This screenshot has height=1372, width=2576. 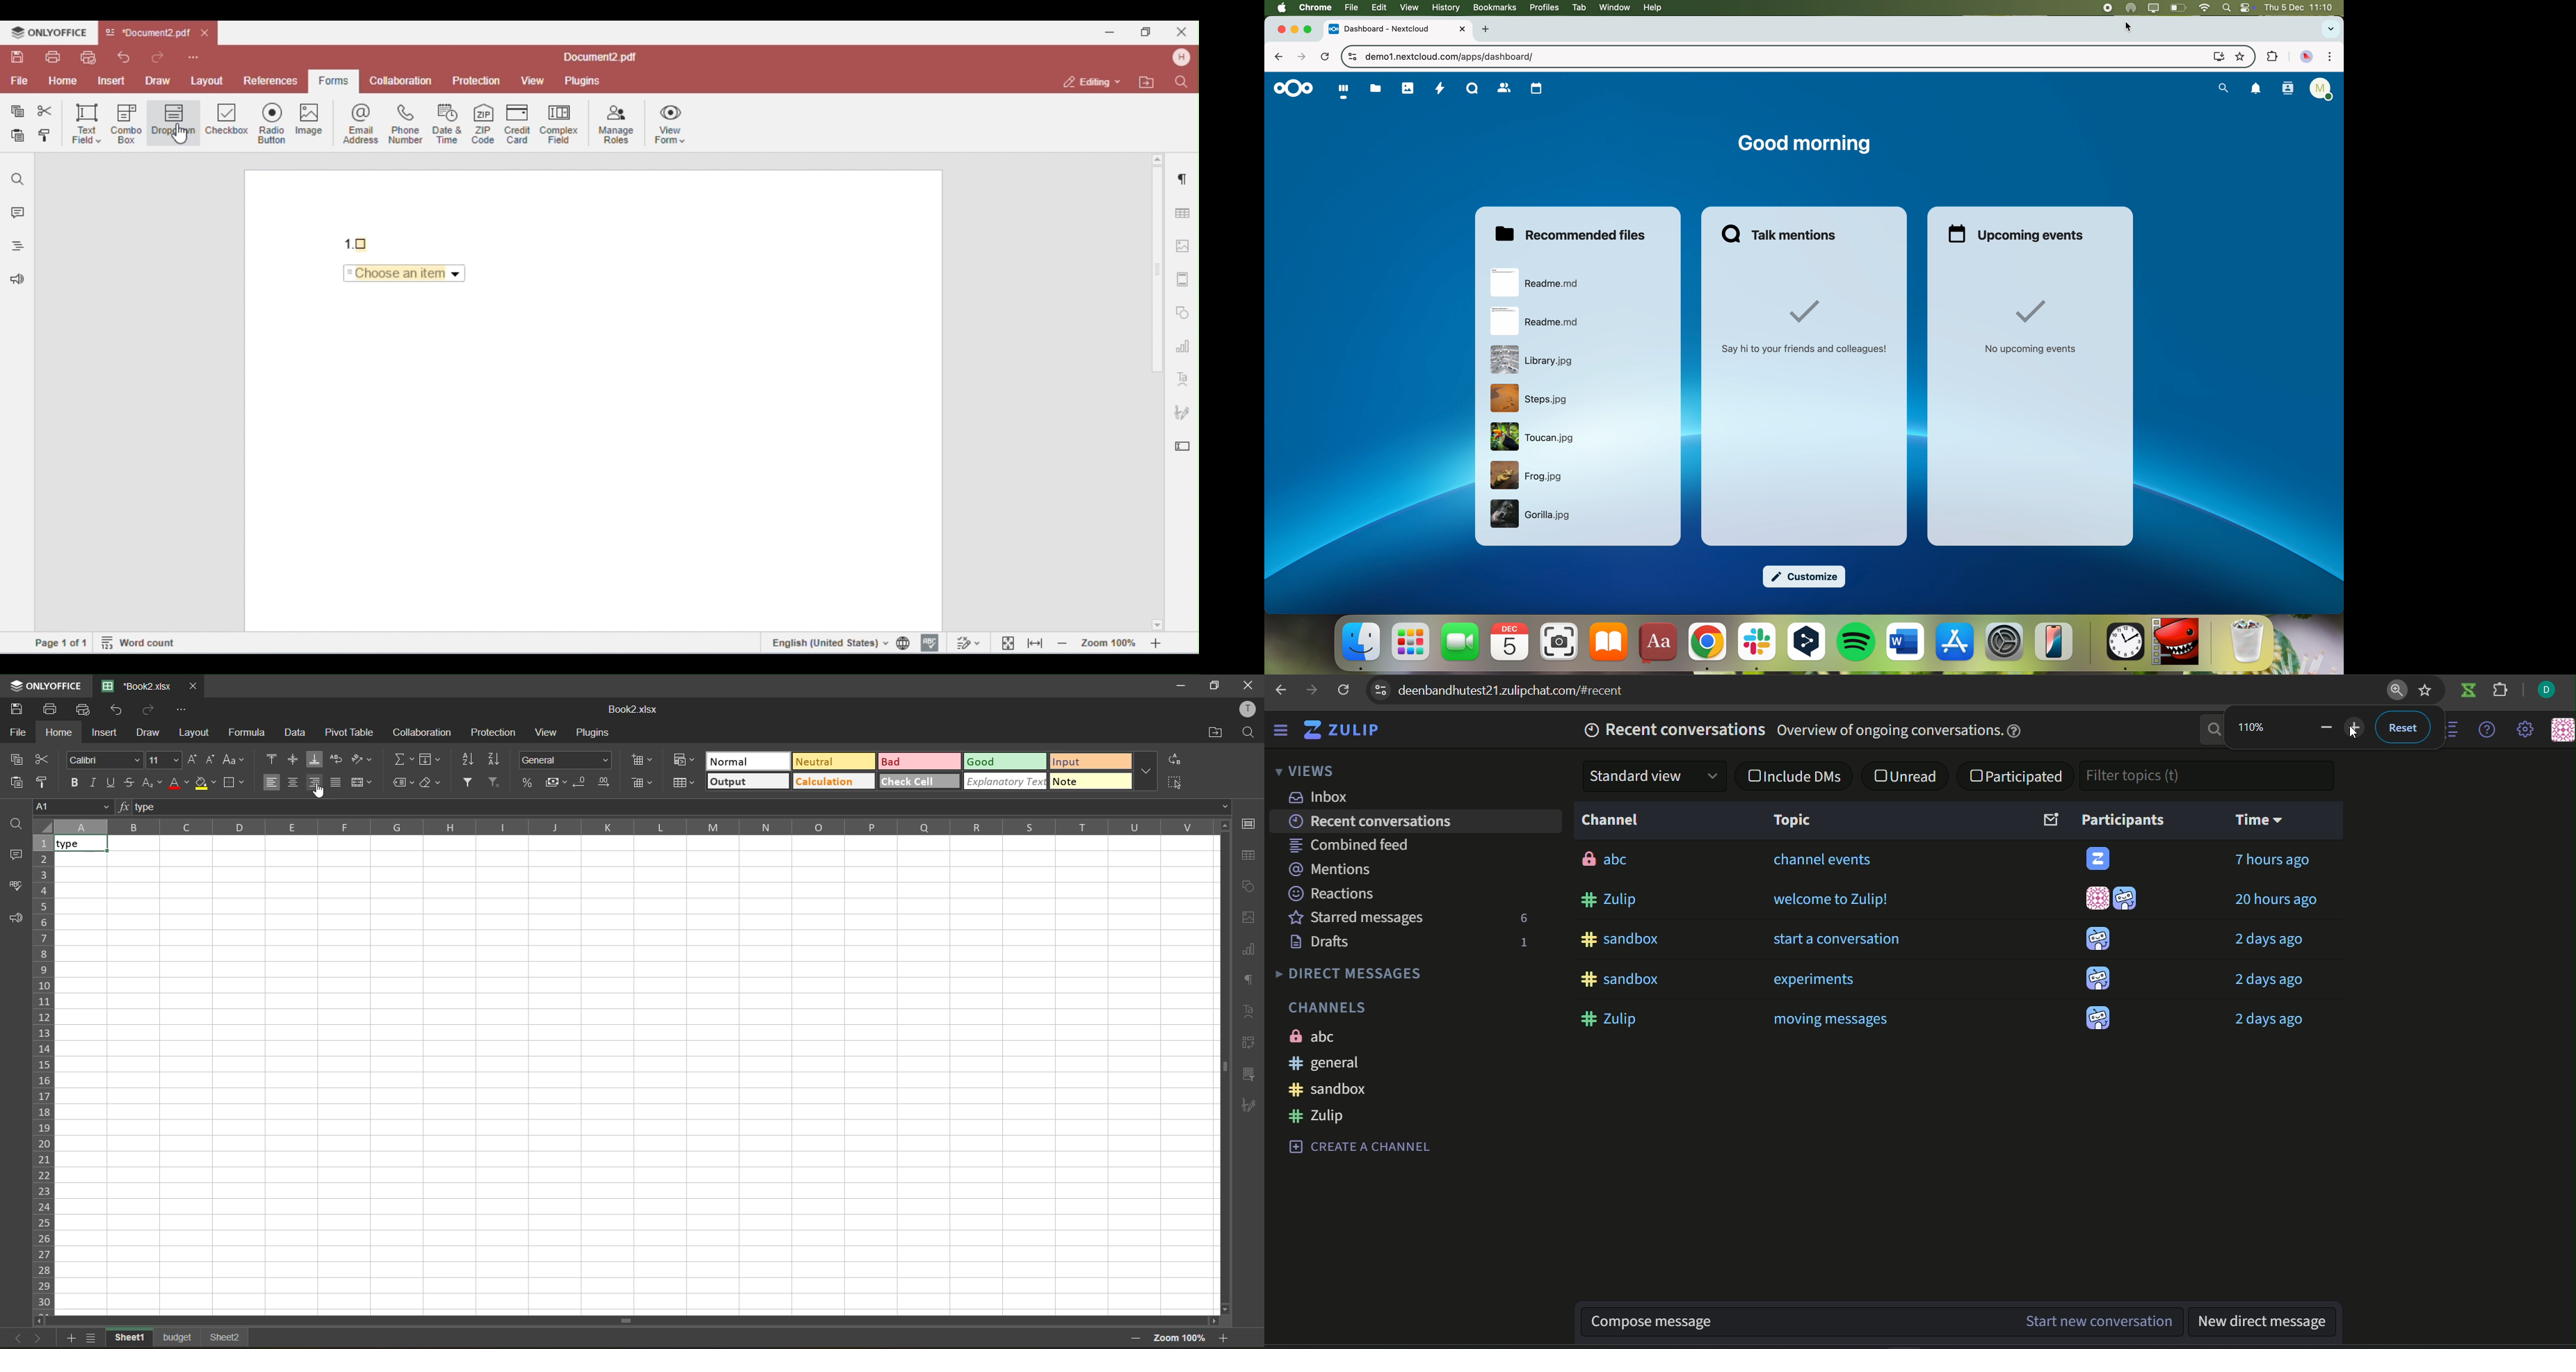 I want to click on profile, so click(x=1246, y=709).